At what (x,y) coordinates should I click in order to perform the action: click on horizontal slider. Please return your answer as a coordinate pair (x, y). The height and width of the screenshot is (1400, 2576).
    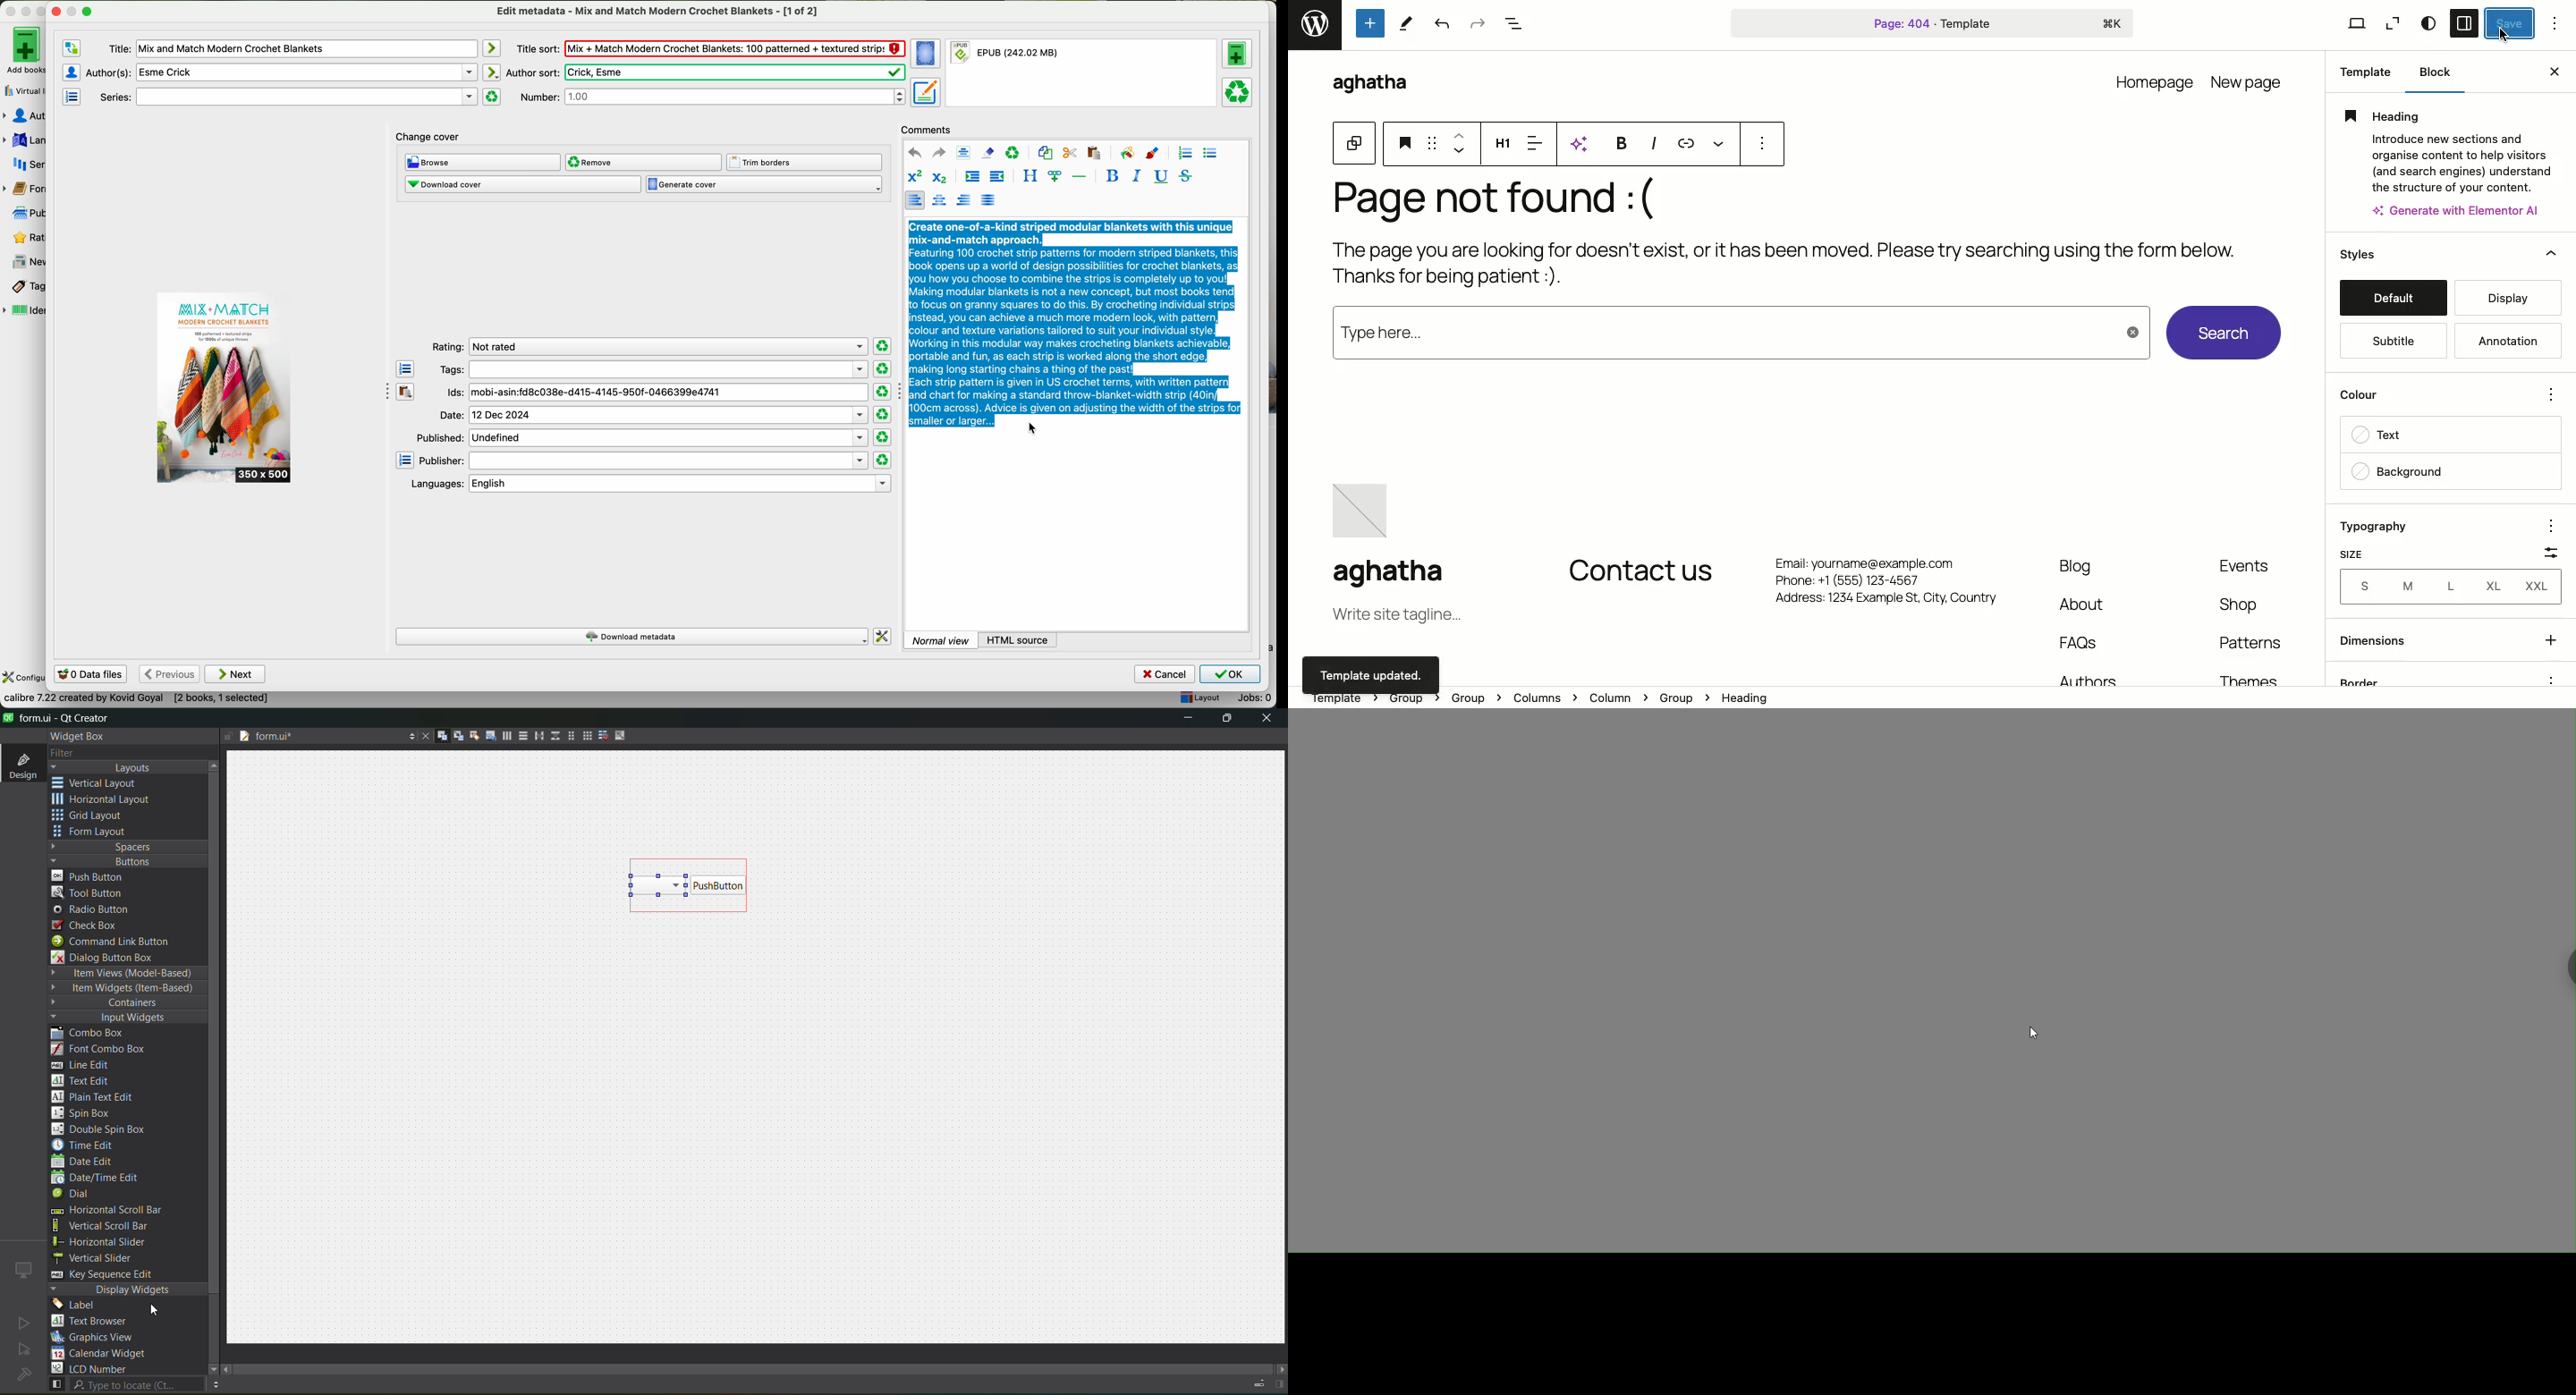
    Looking at the image, I should click on (114, 1242).